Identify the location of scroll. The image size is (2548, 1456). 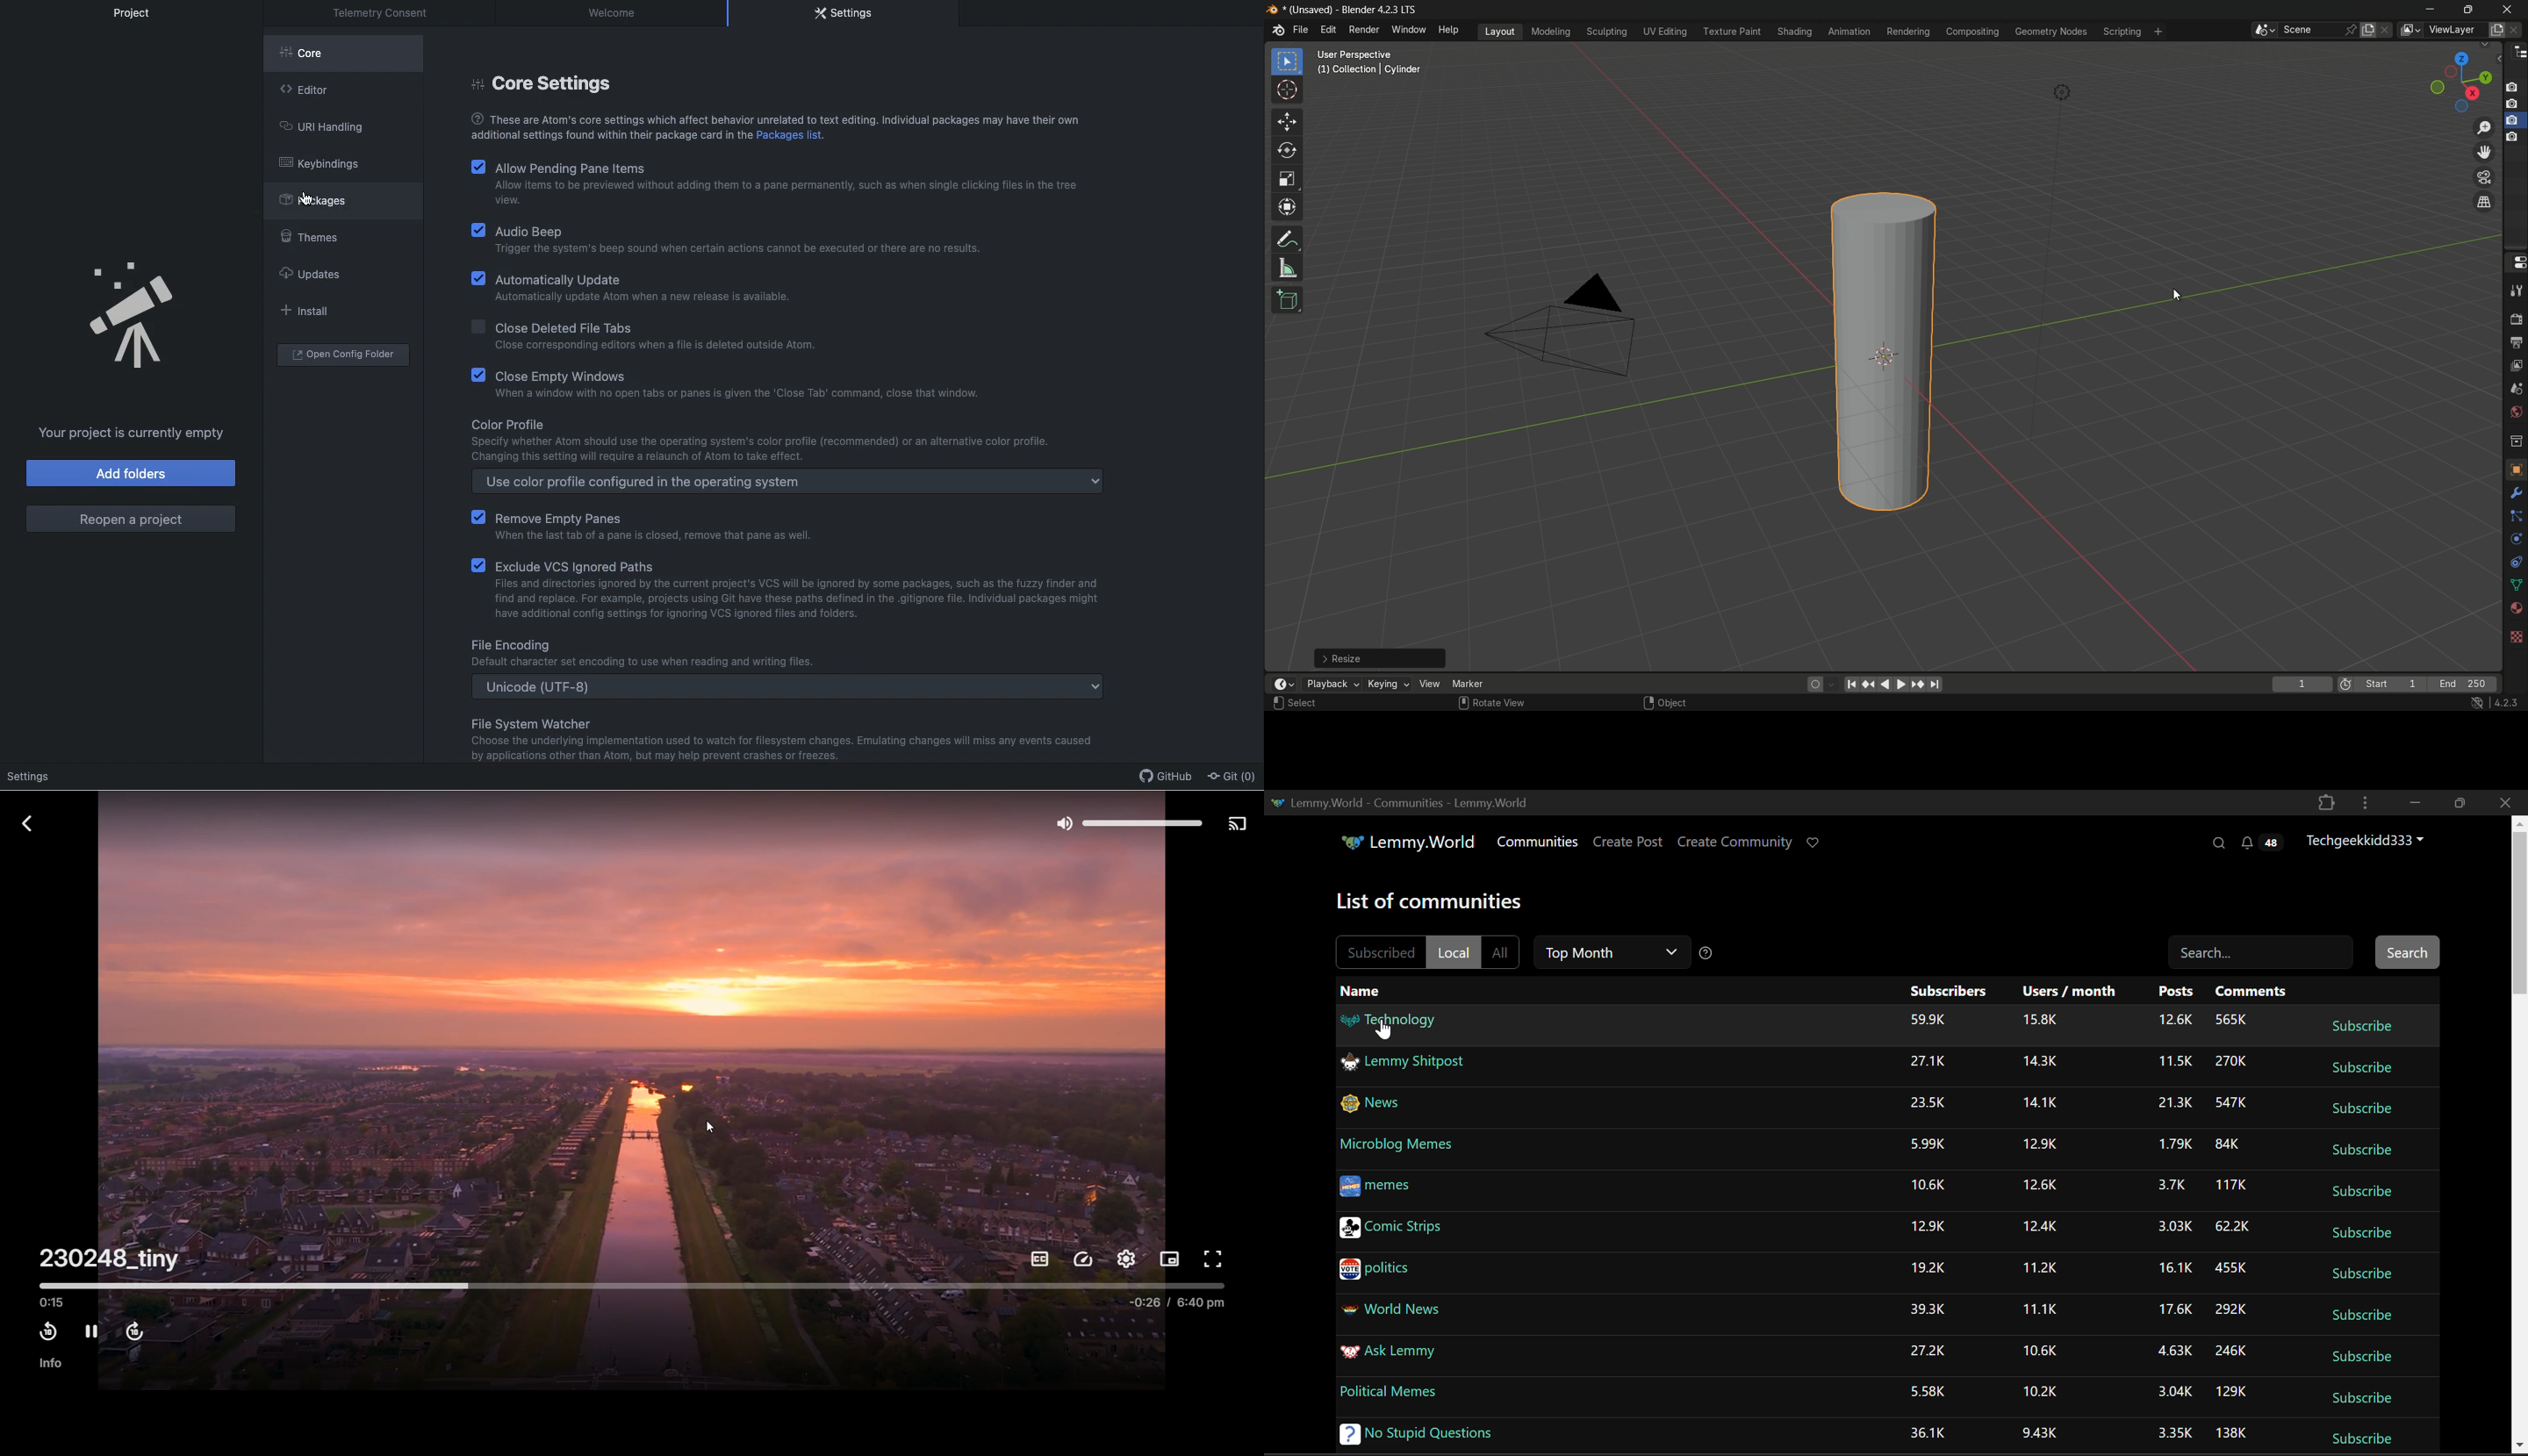
(1463, 703).